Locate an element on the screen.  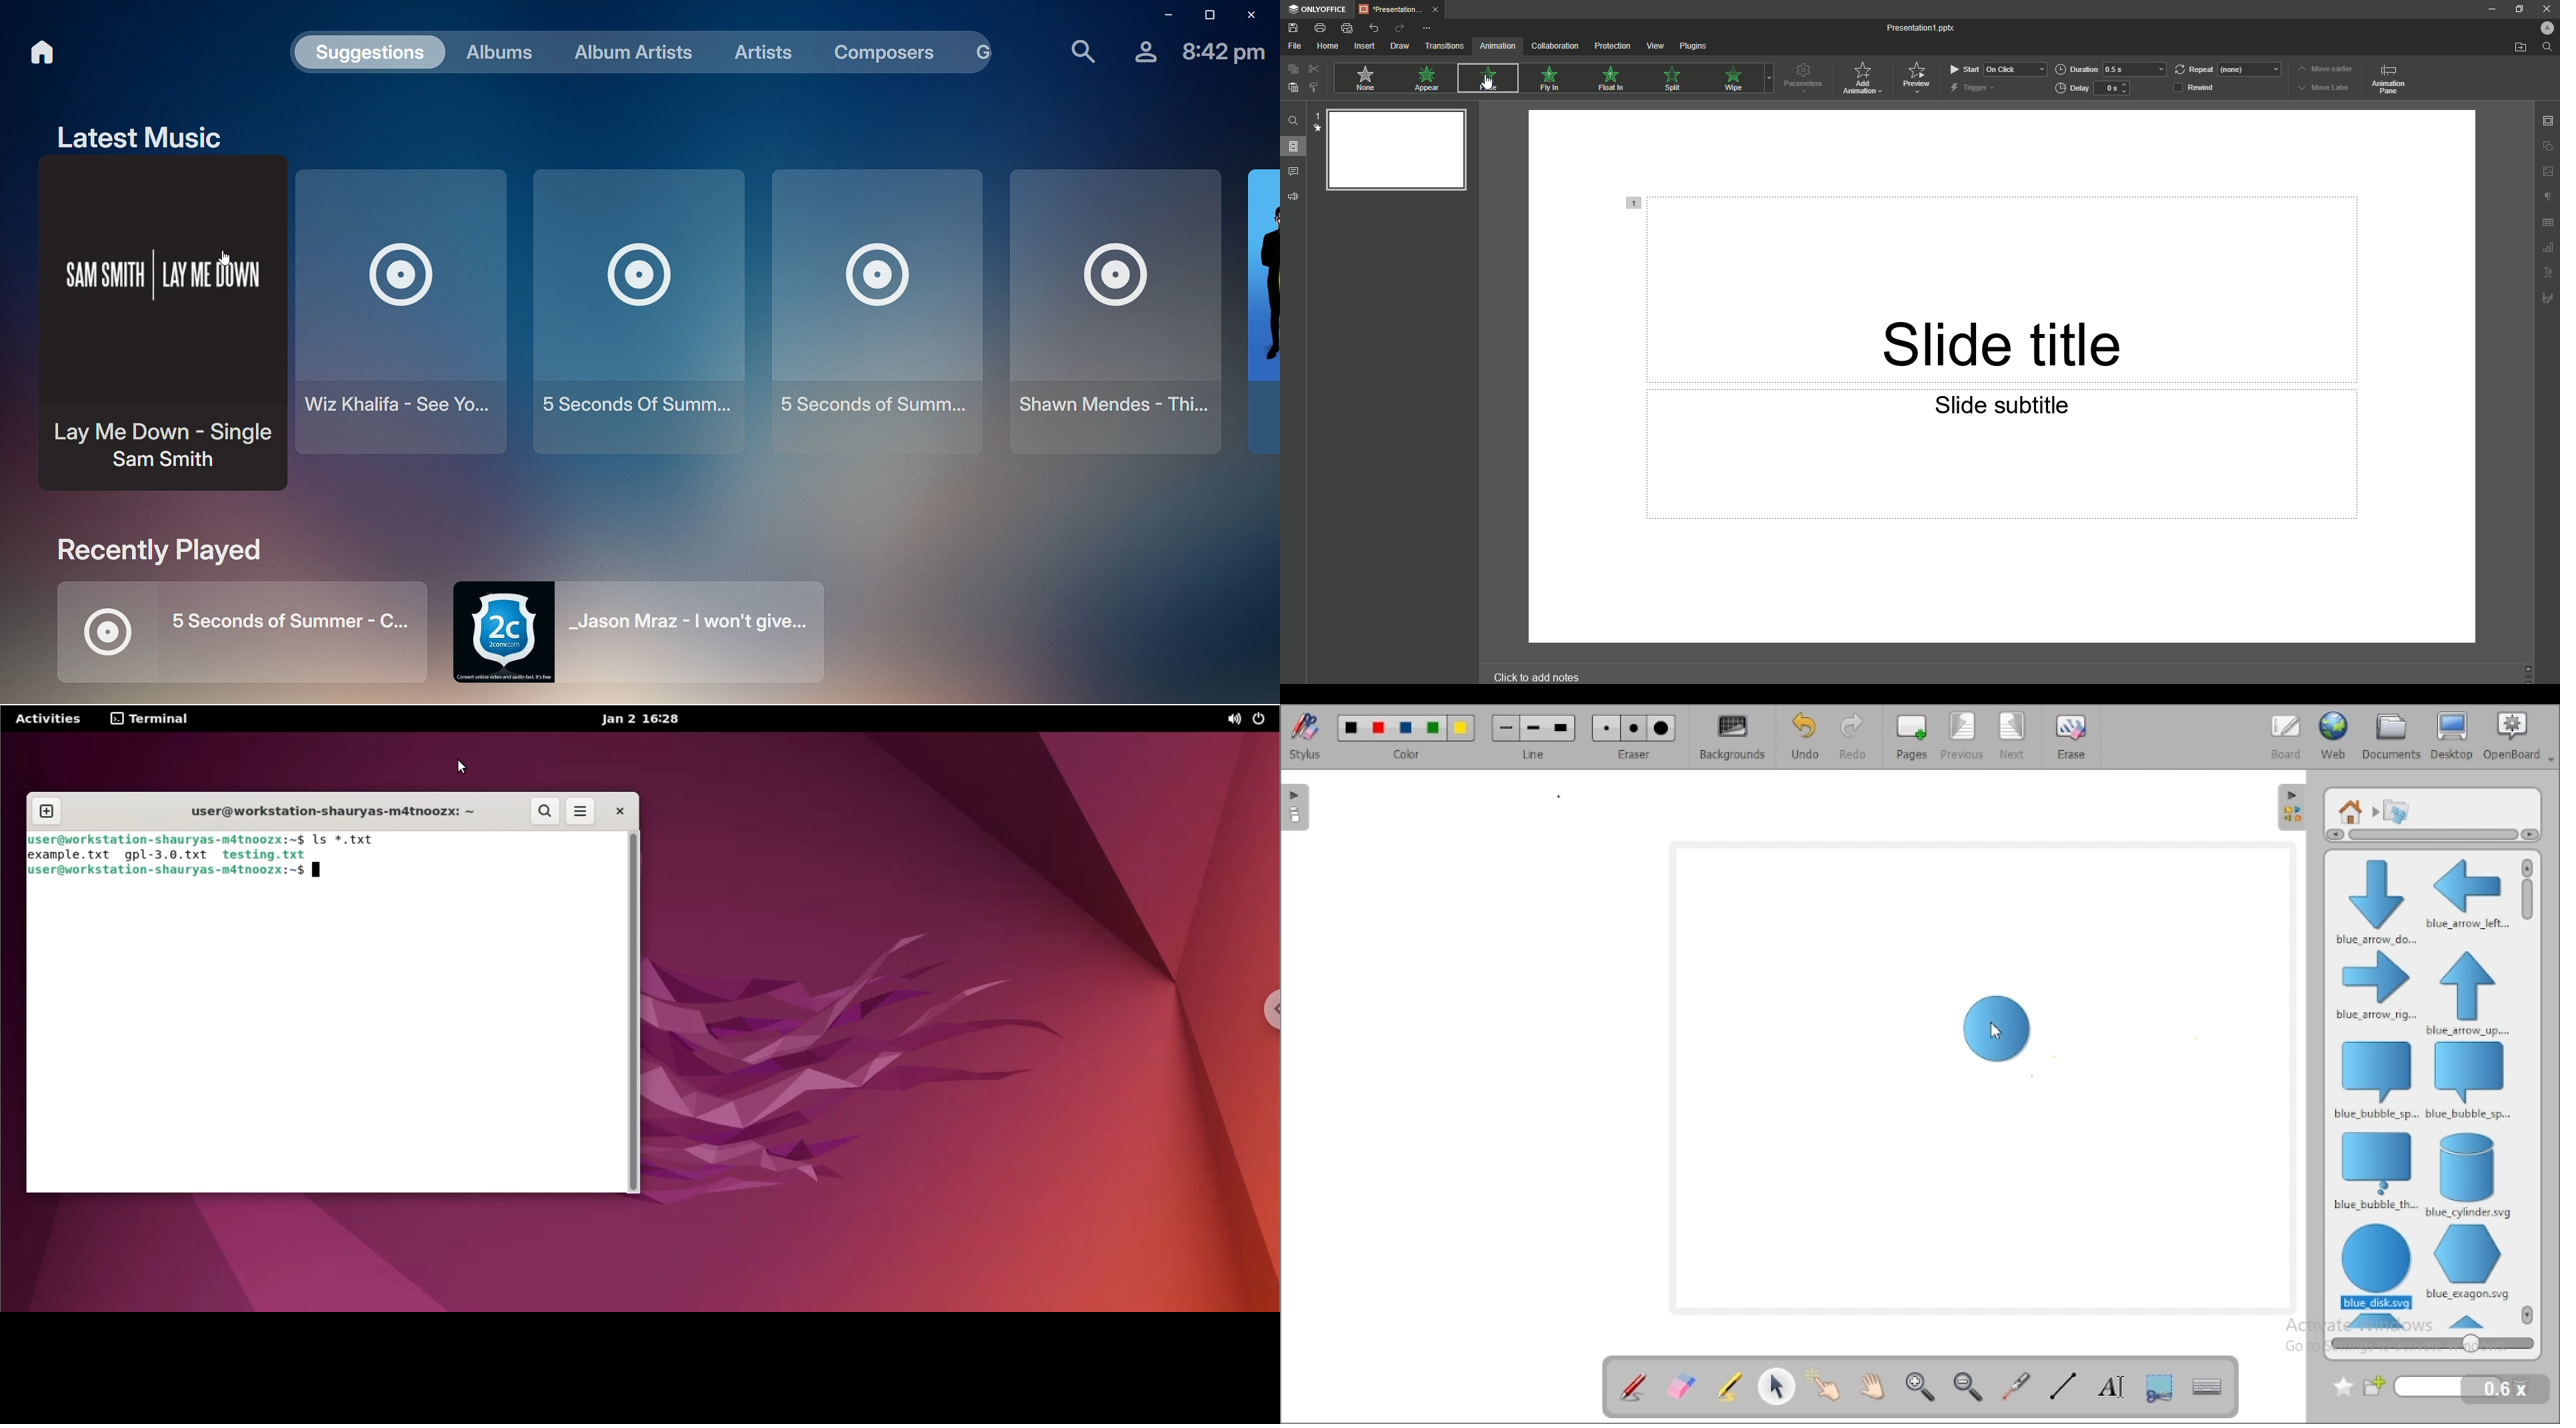
Cursor is located at coordinates (1487, 86).